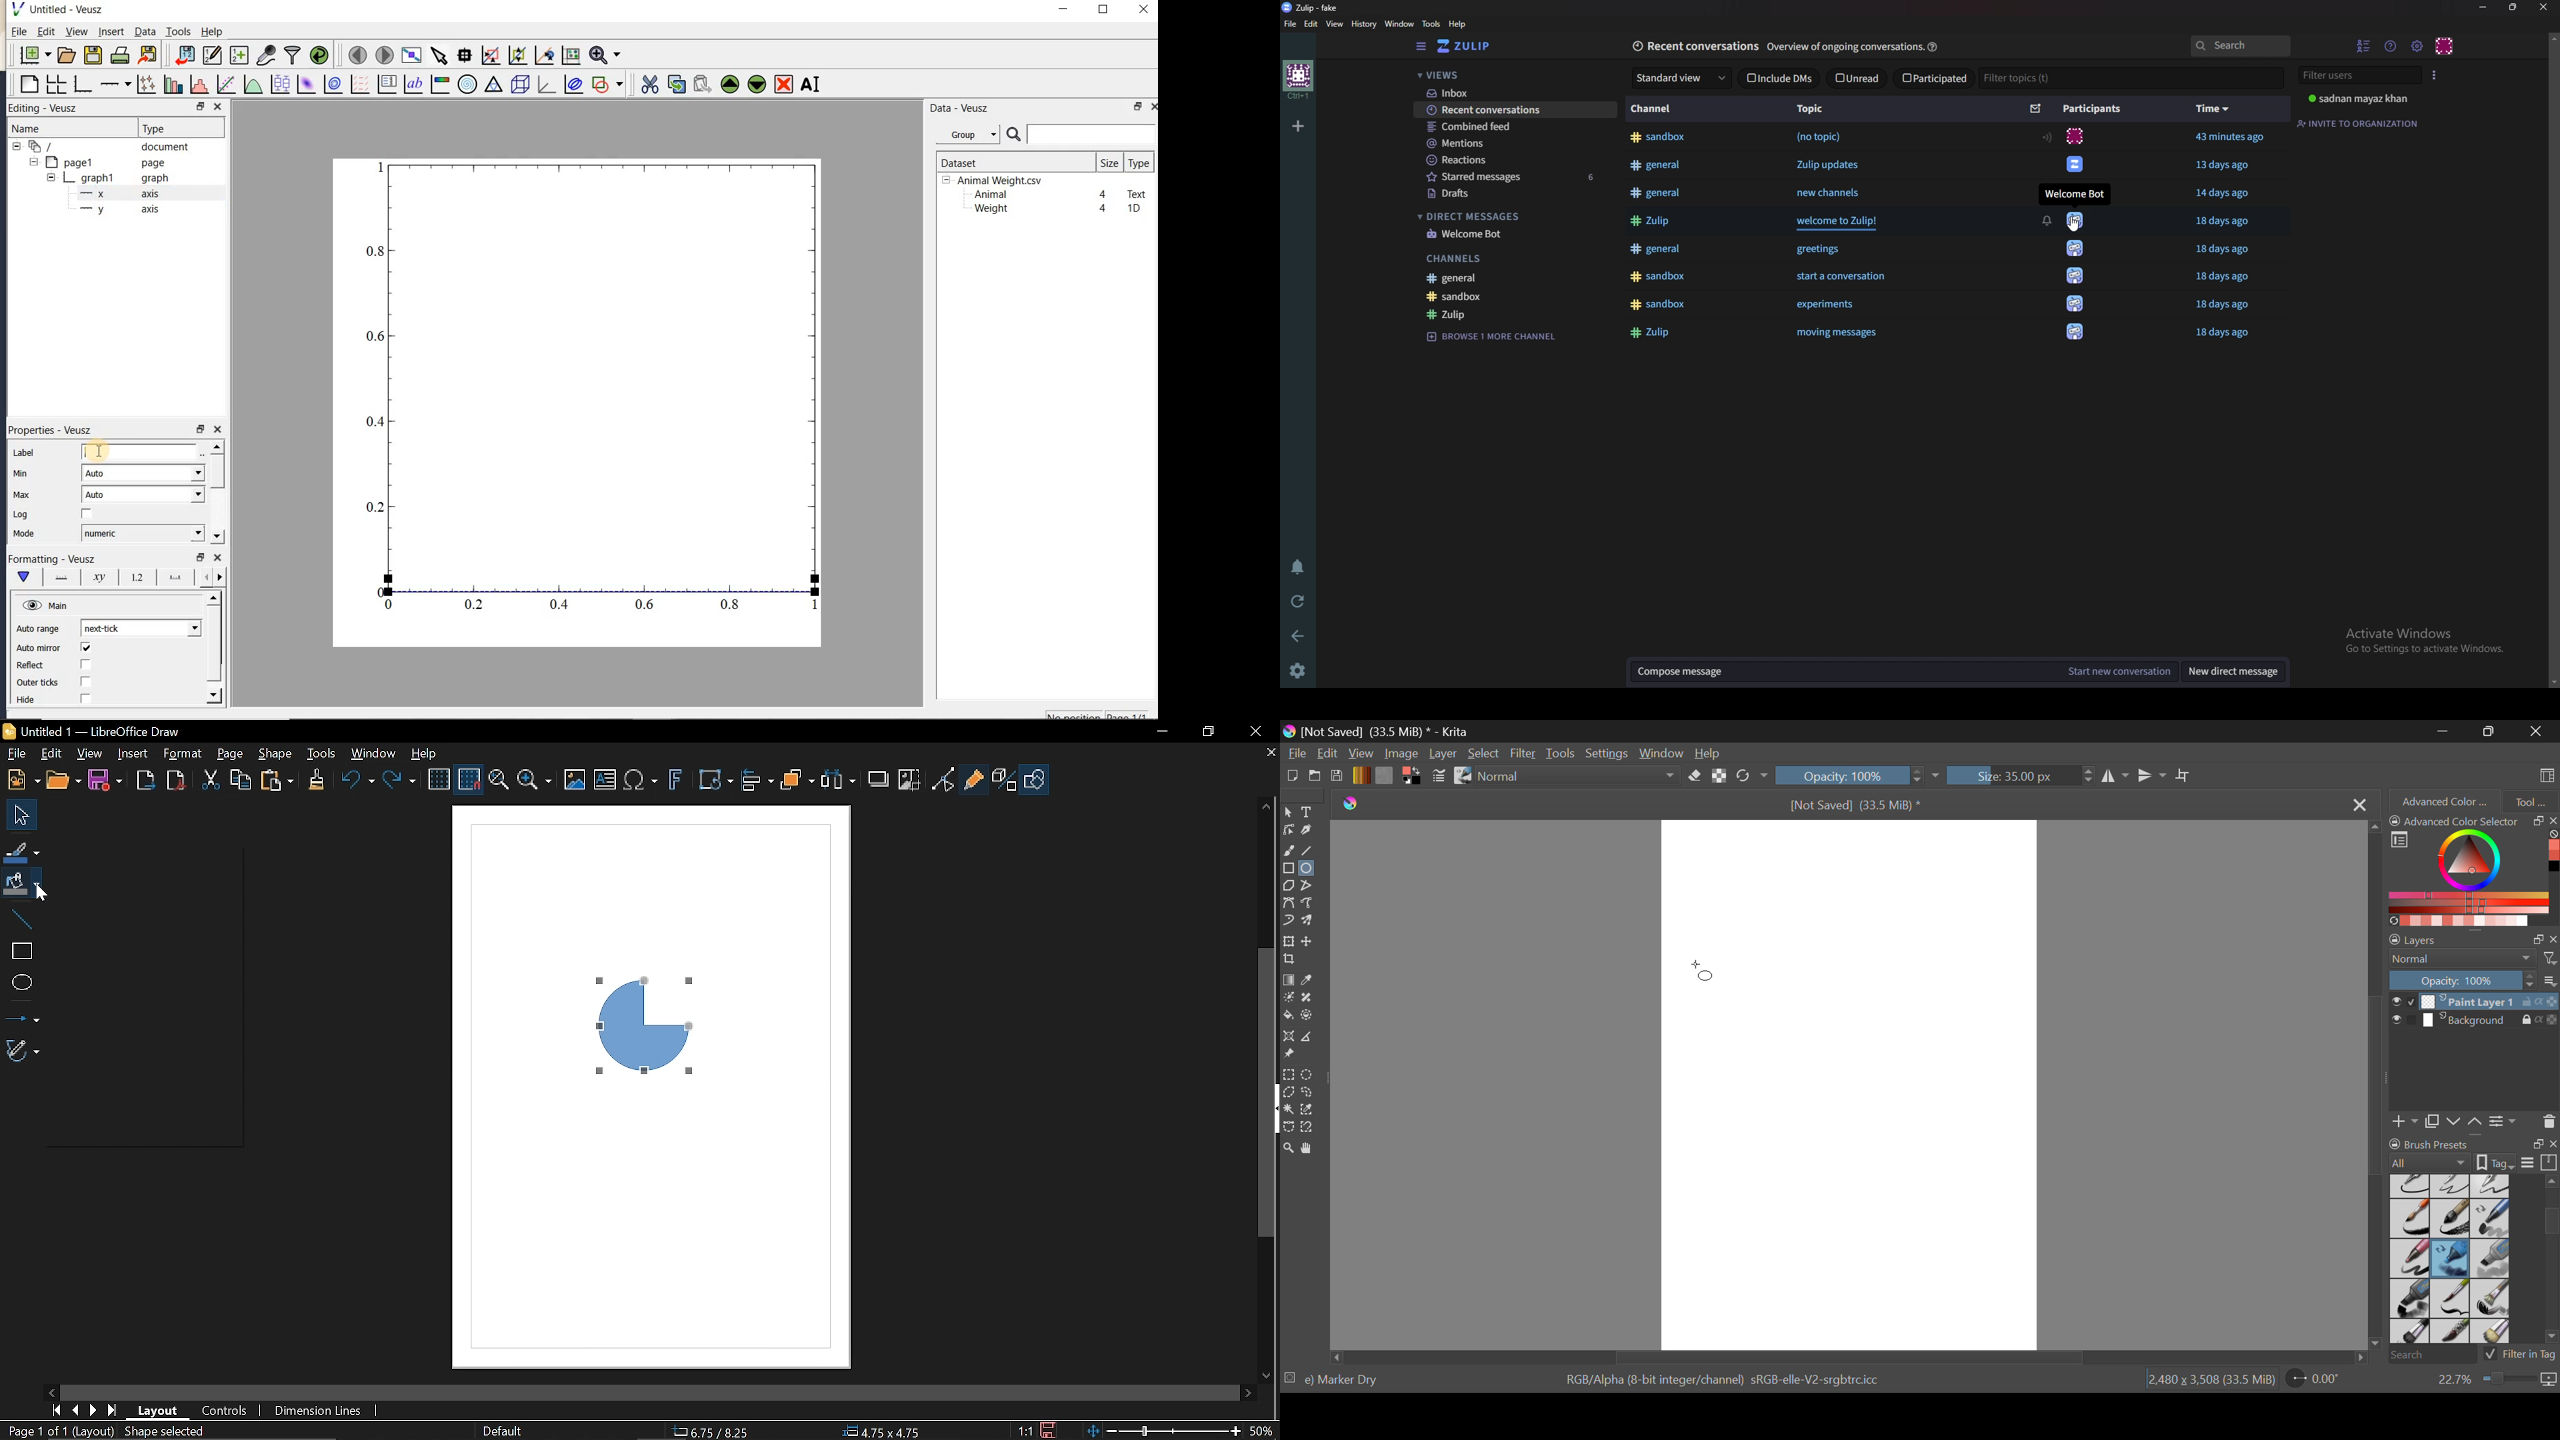 The height and width of the screenshot is (1456, 2576). I want to click on Sort by unread message count, so click(2036, 109).